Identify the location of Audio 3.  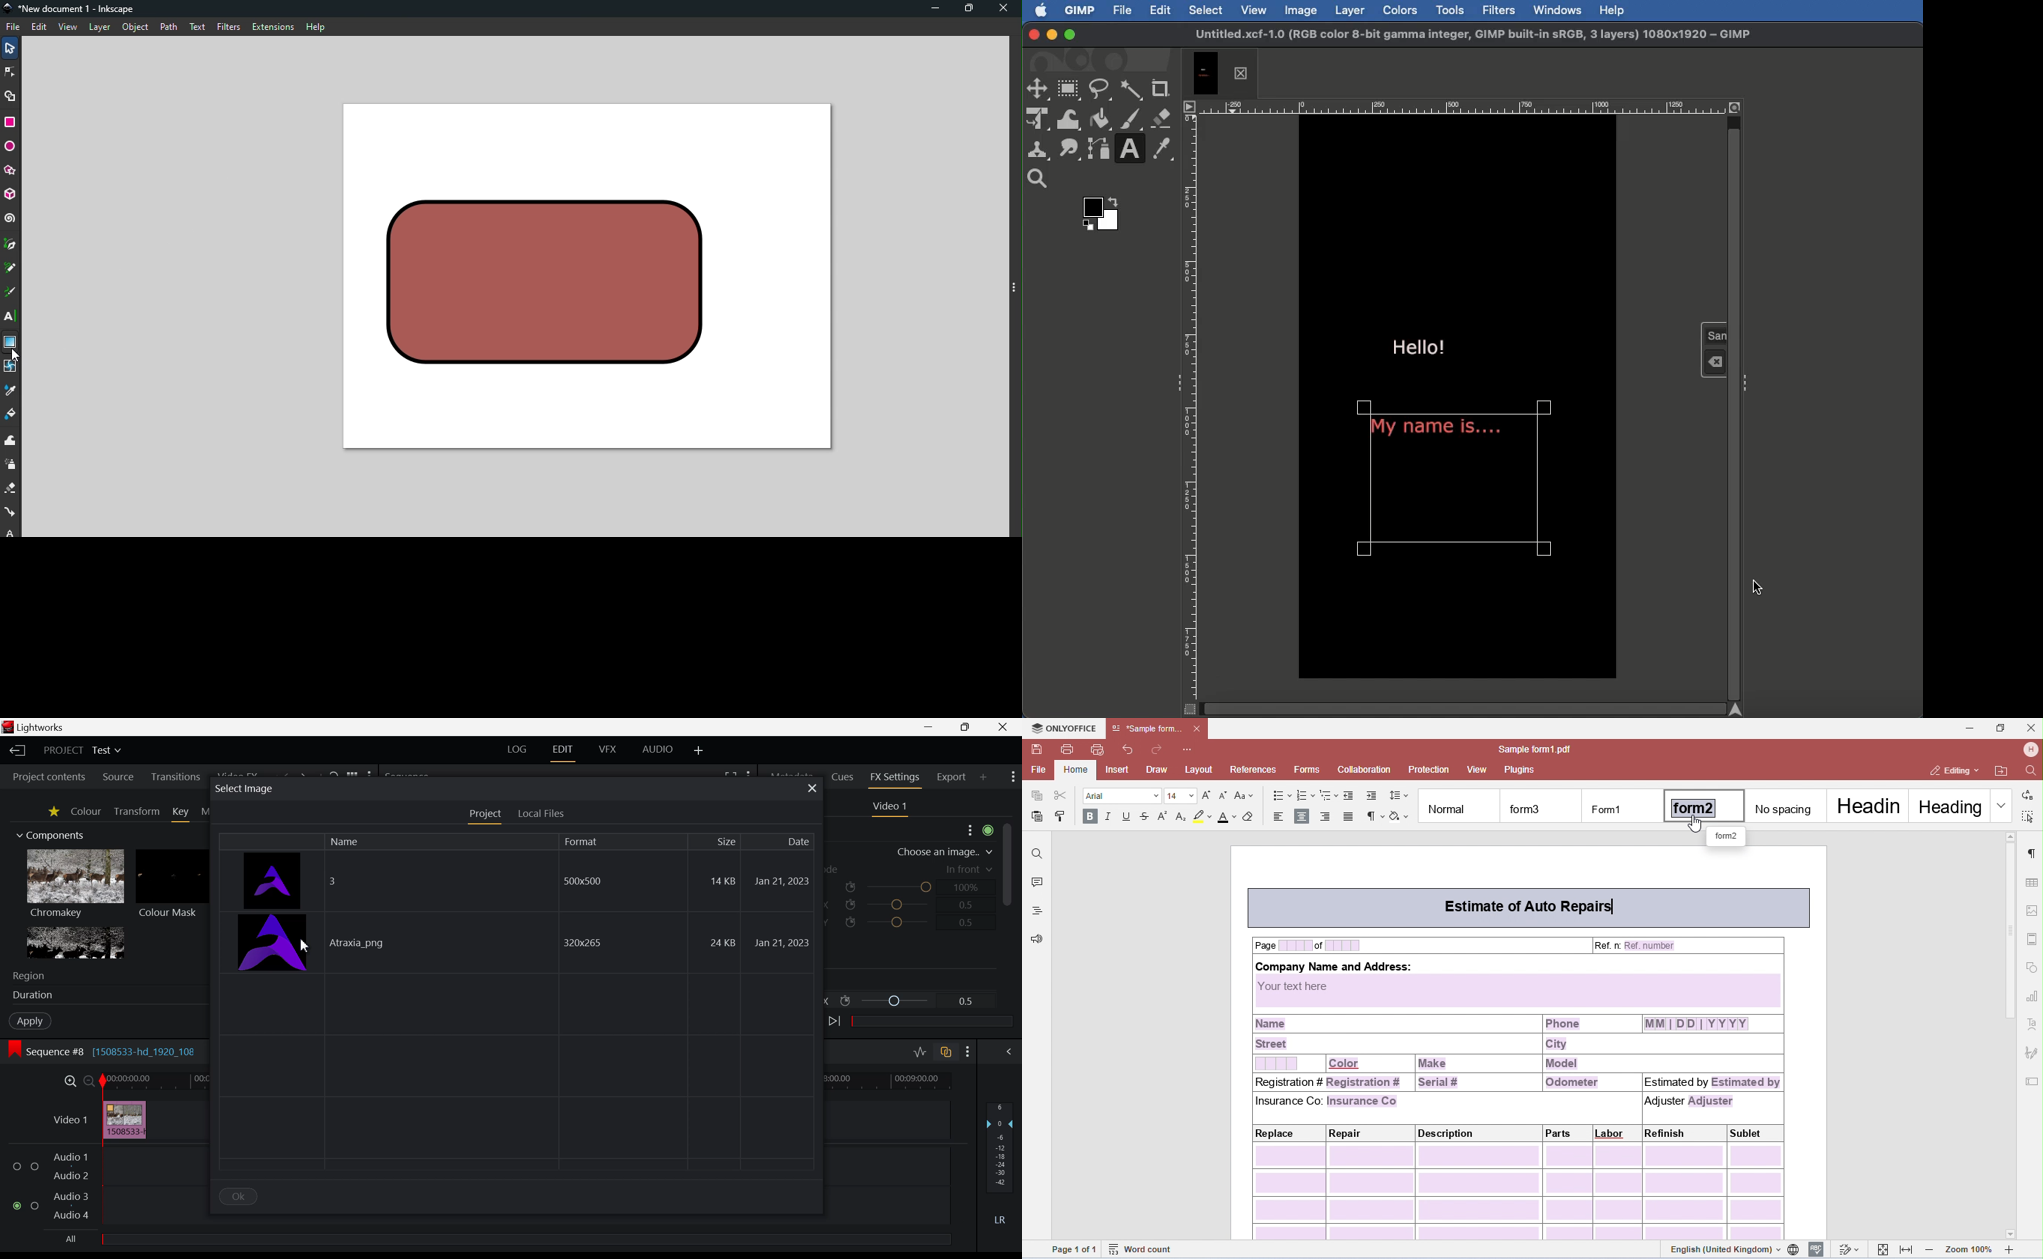
(71, 1197).